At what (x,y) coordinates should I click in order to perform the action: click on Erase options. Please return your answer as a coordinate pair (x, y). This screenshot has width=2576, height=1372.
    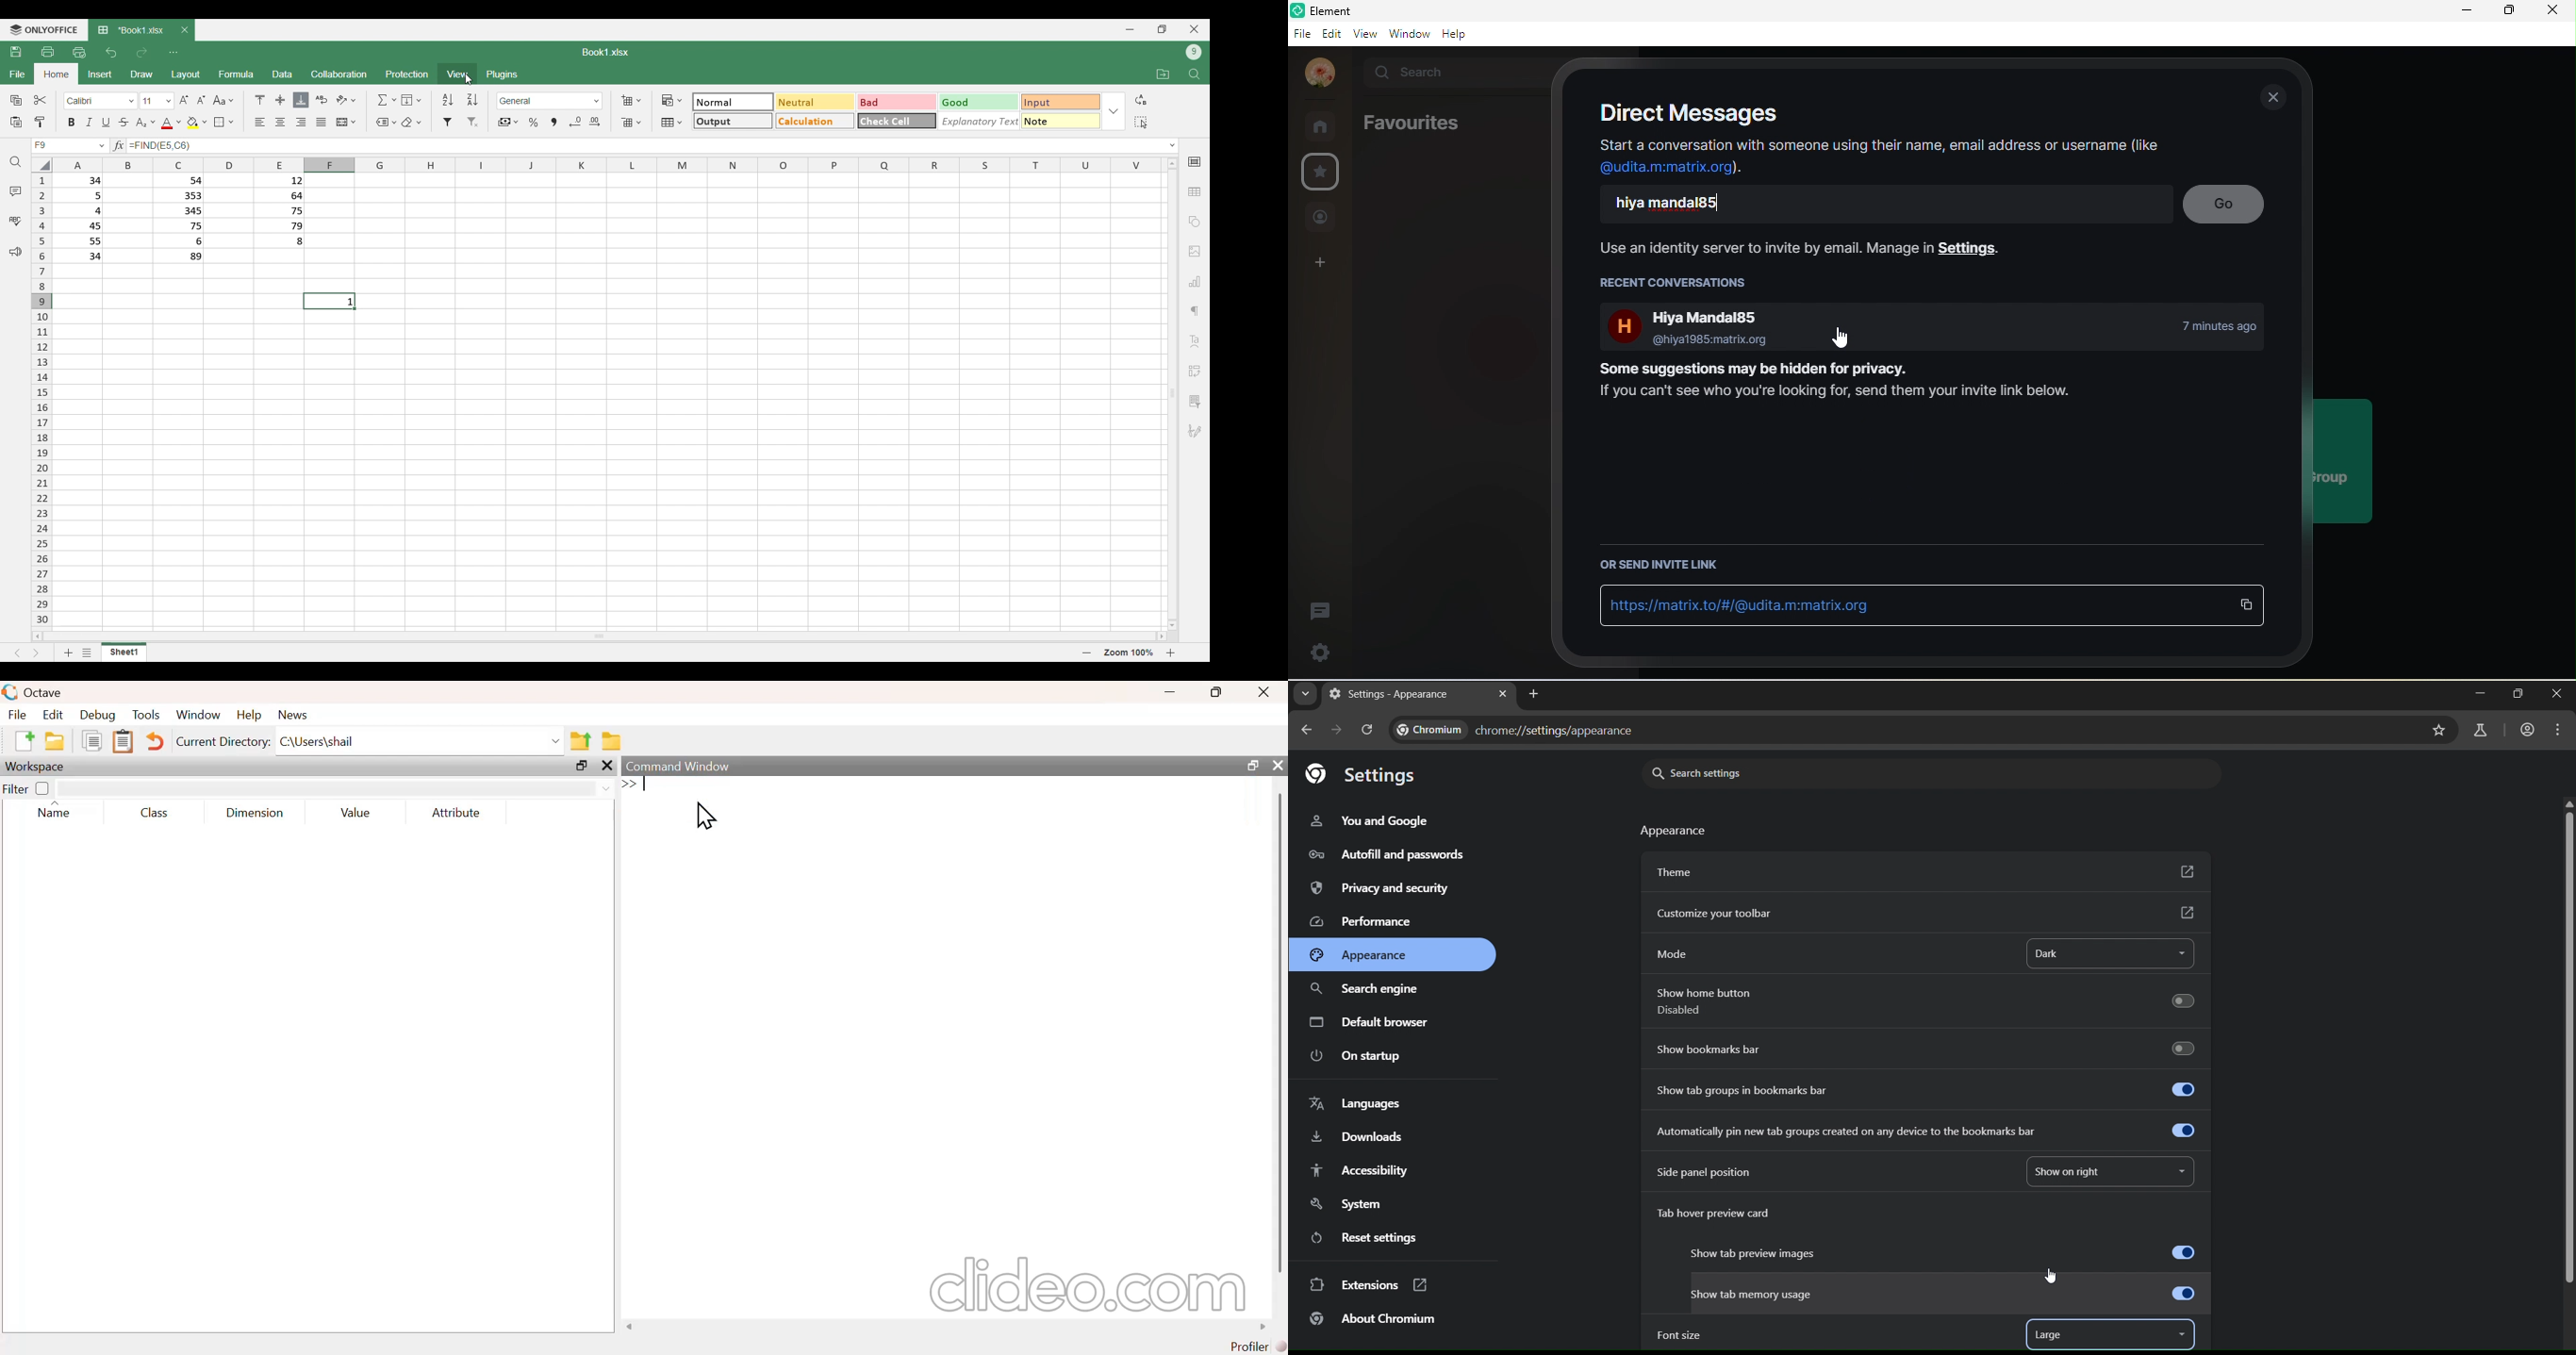
    Looking at the image, I should click on (412, 122).